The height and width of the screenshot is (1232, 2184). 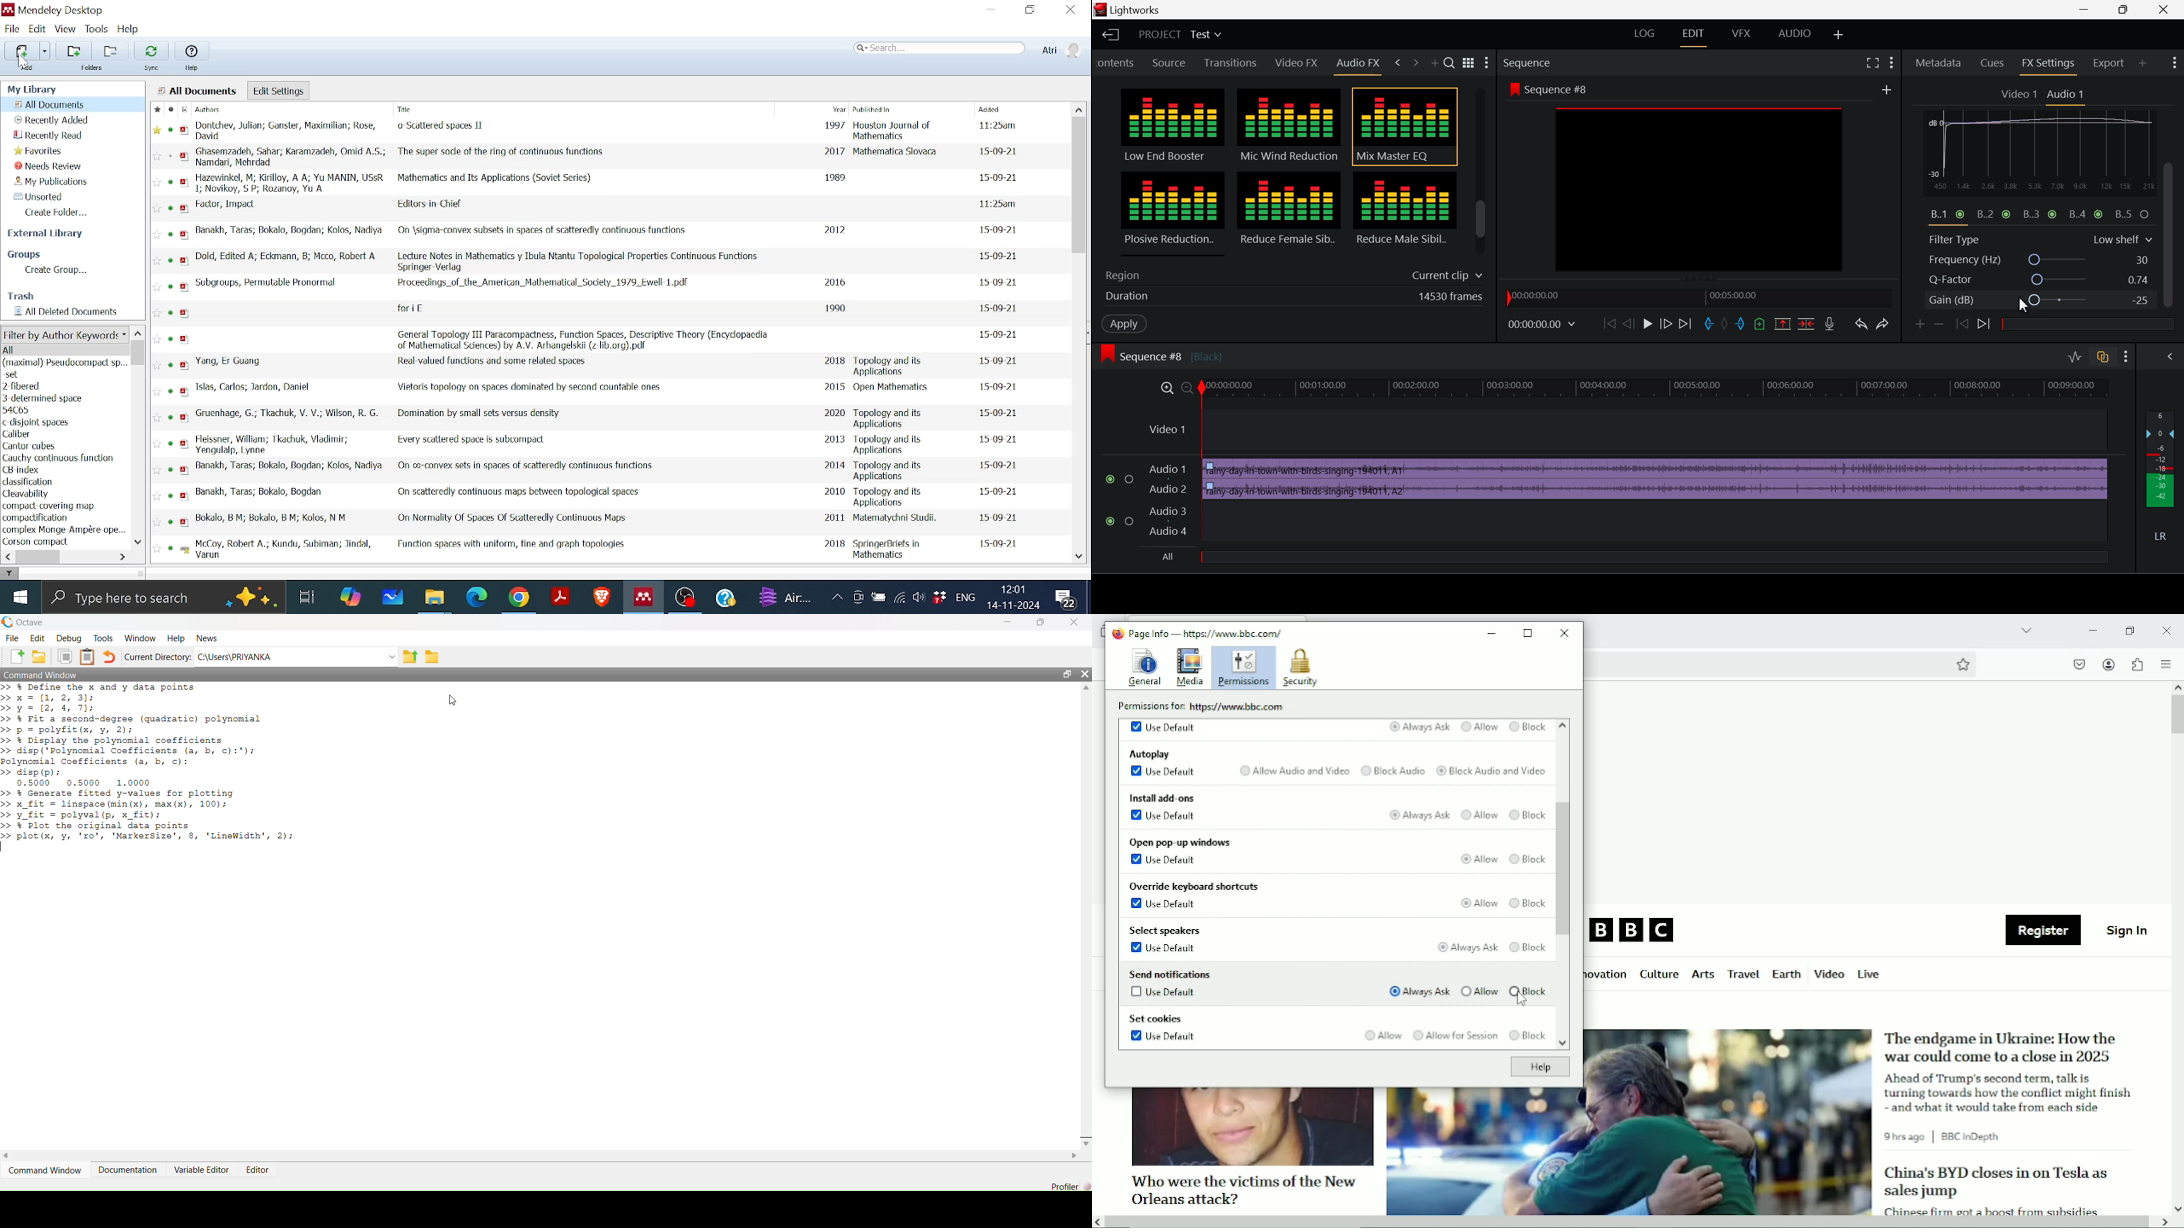 I want to click on Command Window, so click(x=44, y=1170).